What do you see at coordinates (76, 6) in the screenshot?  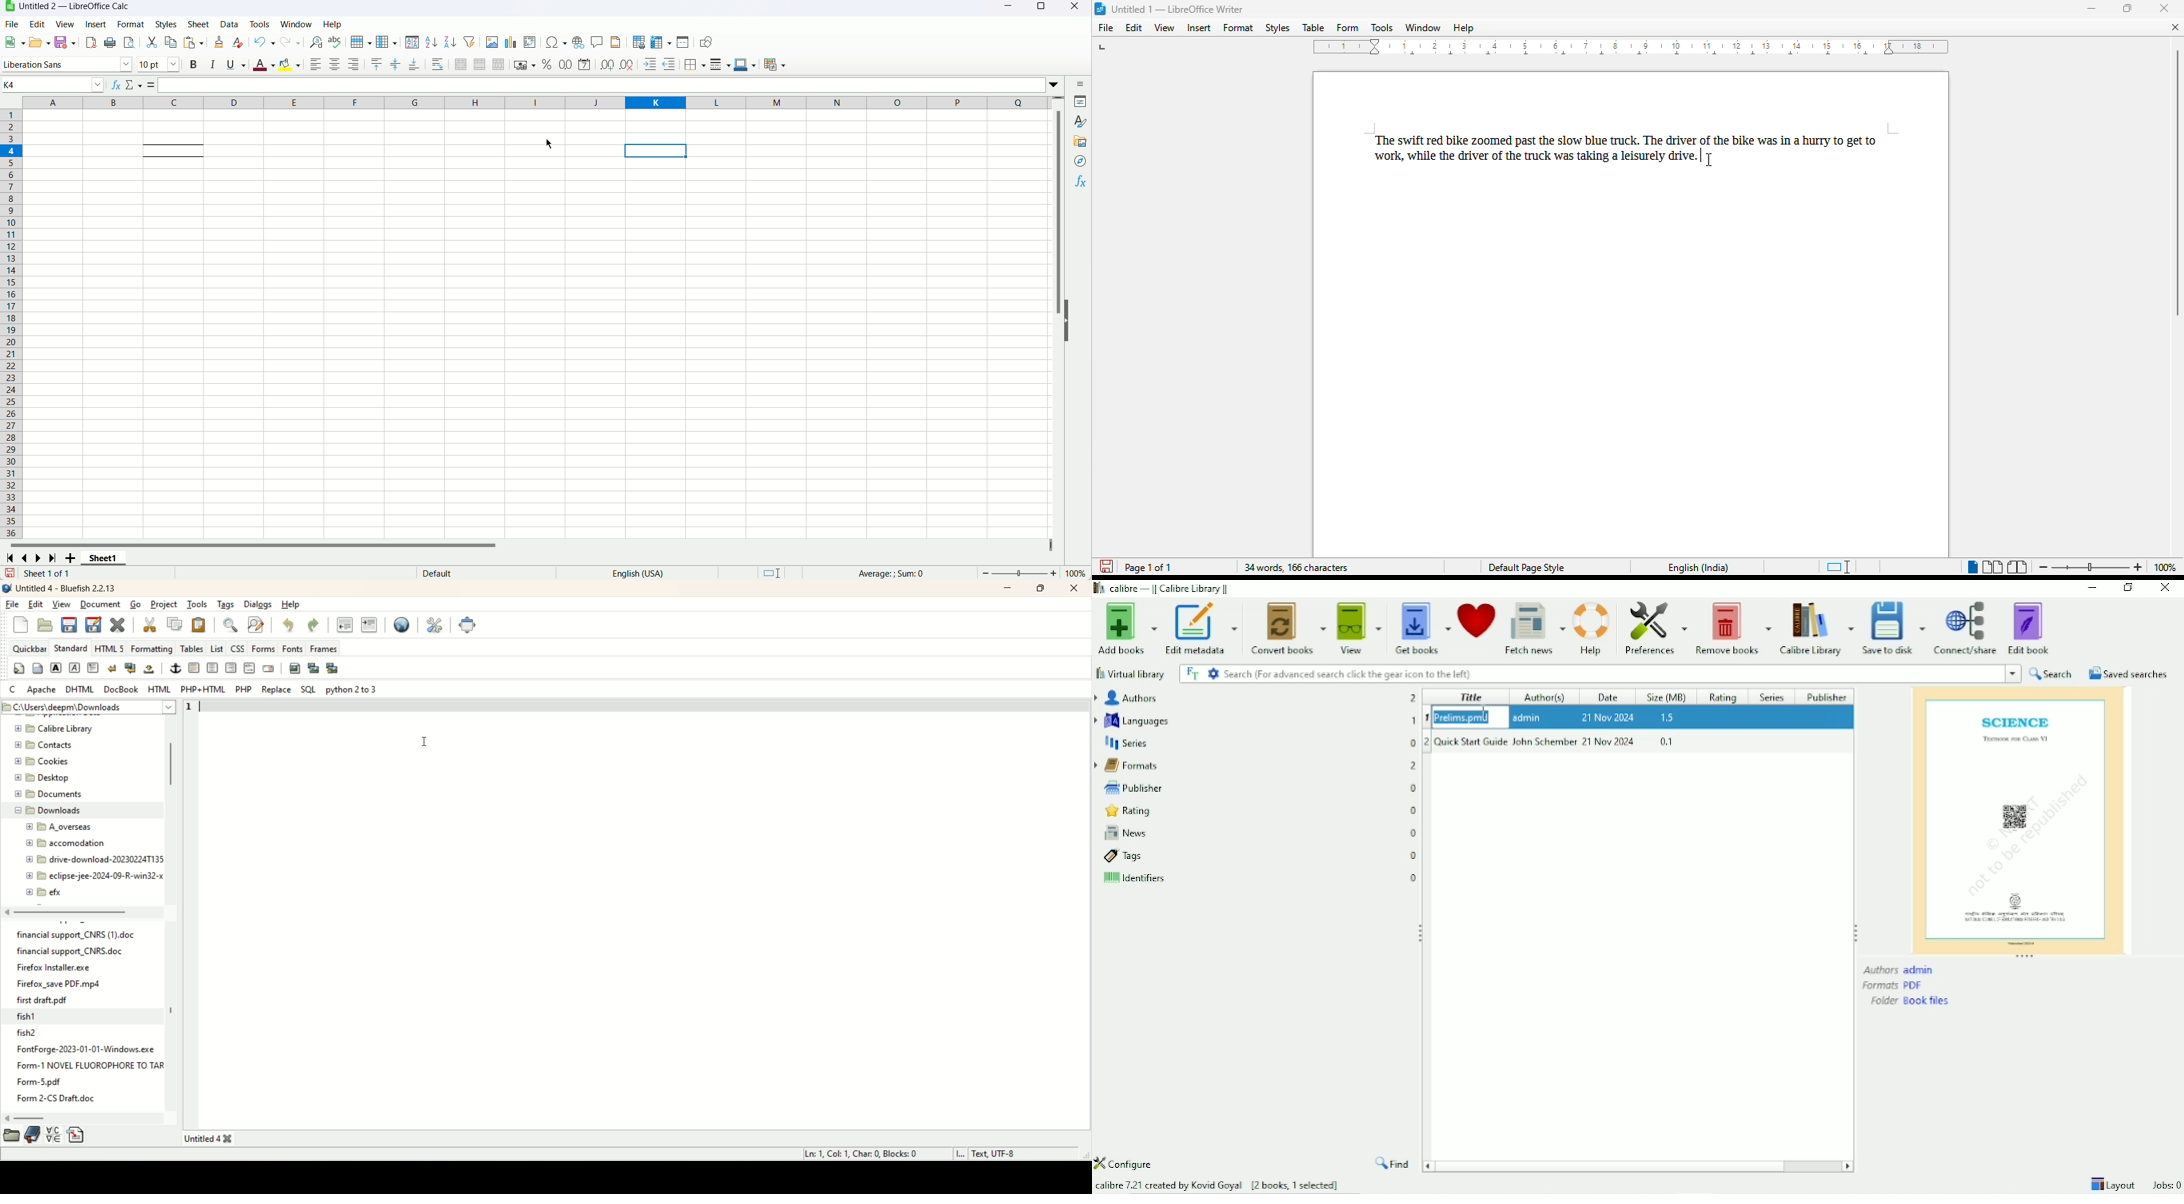 I see `Document title` at bounding box center [76, 6].